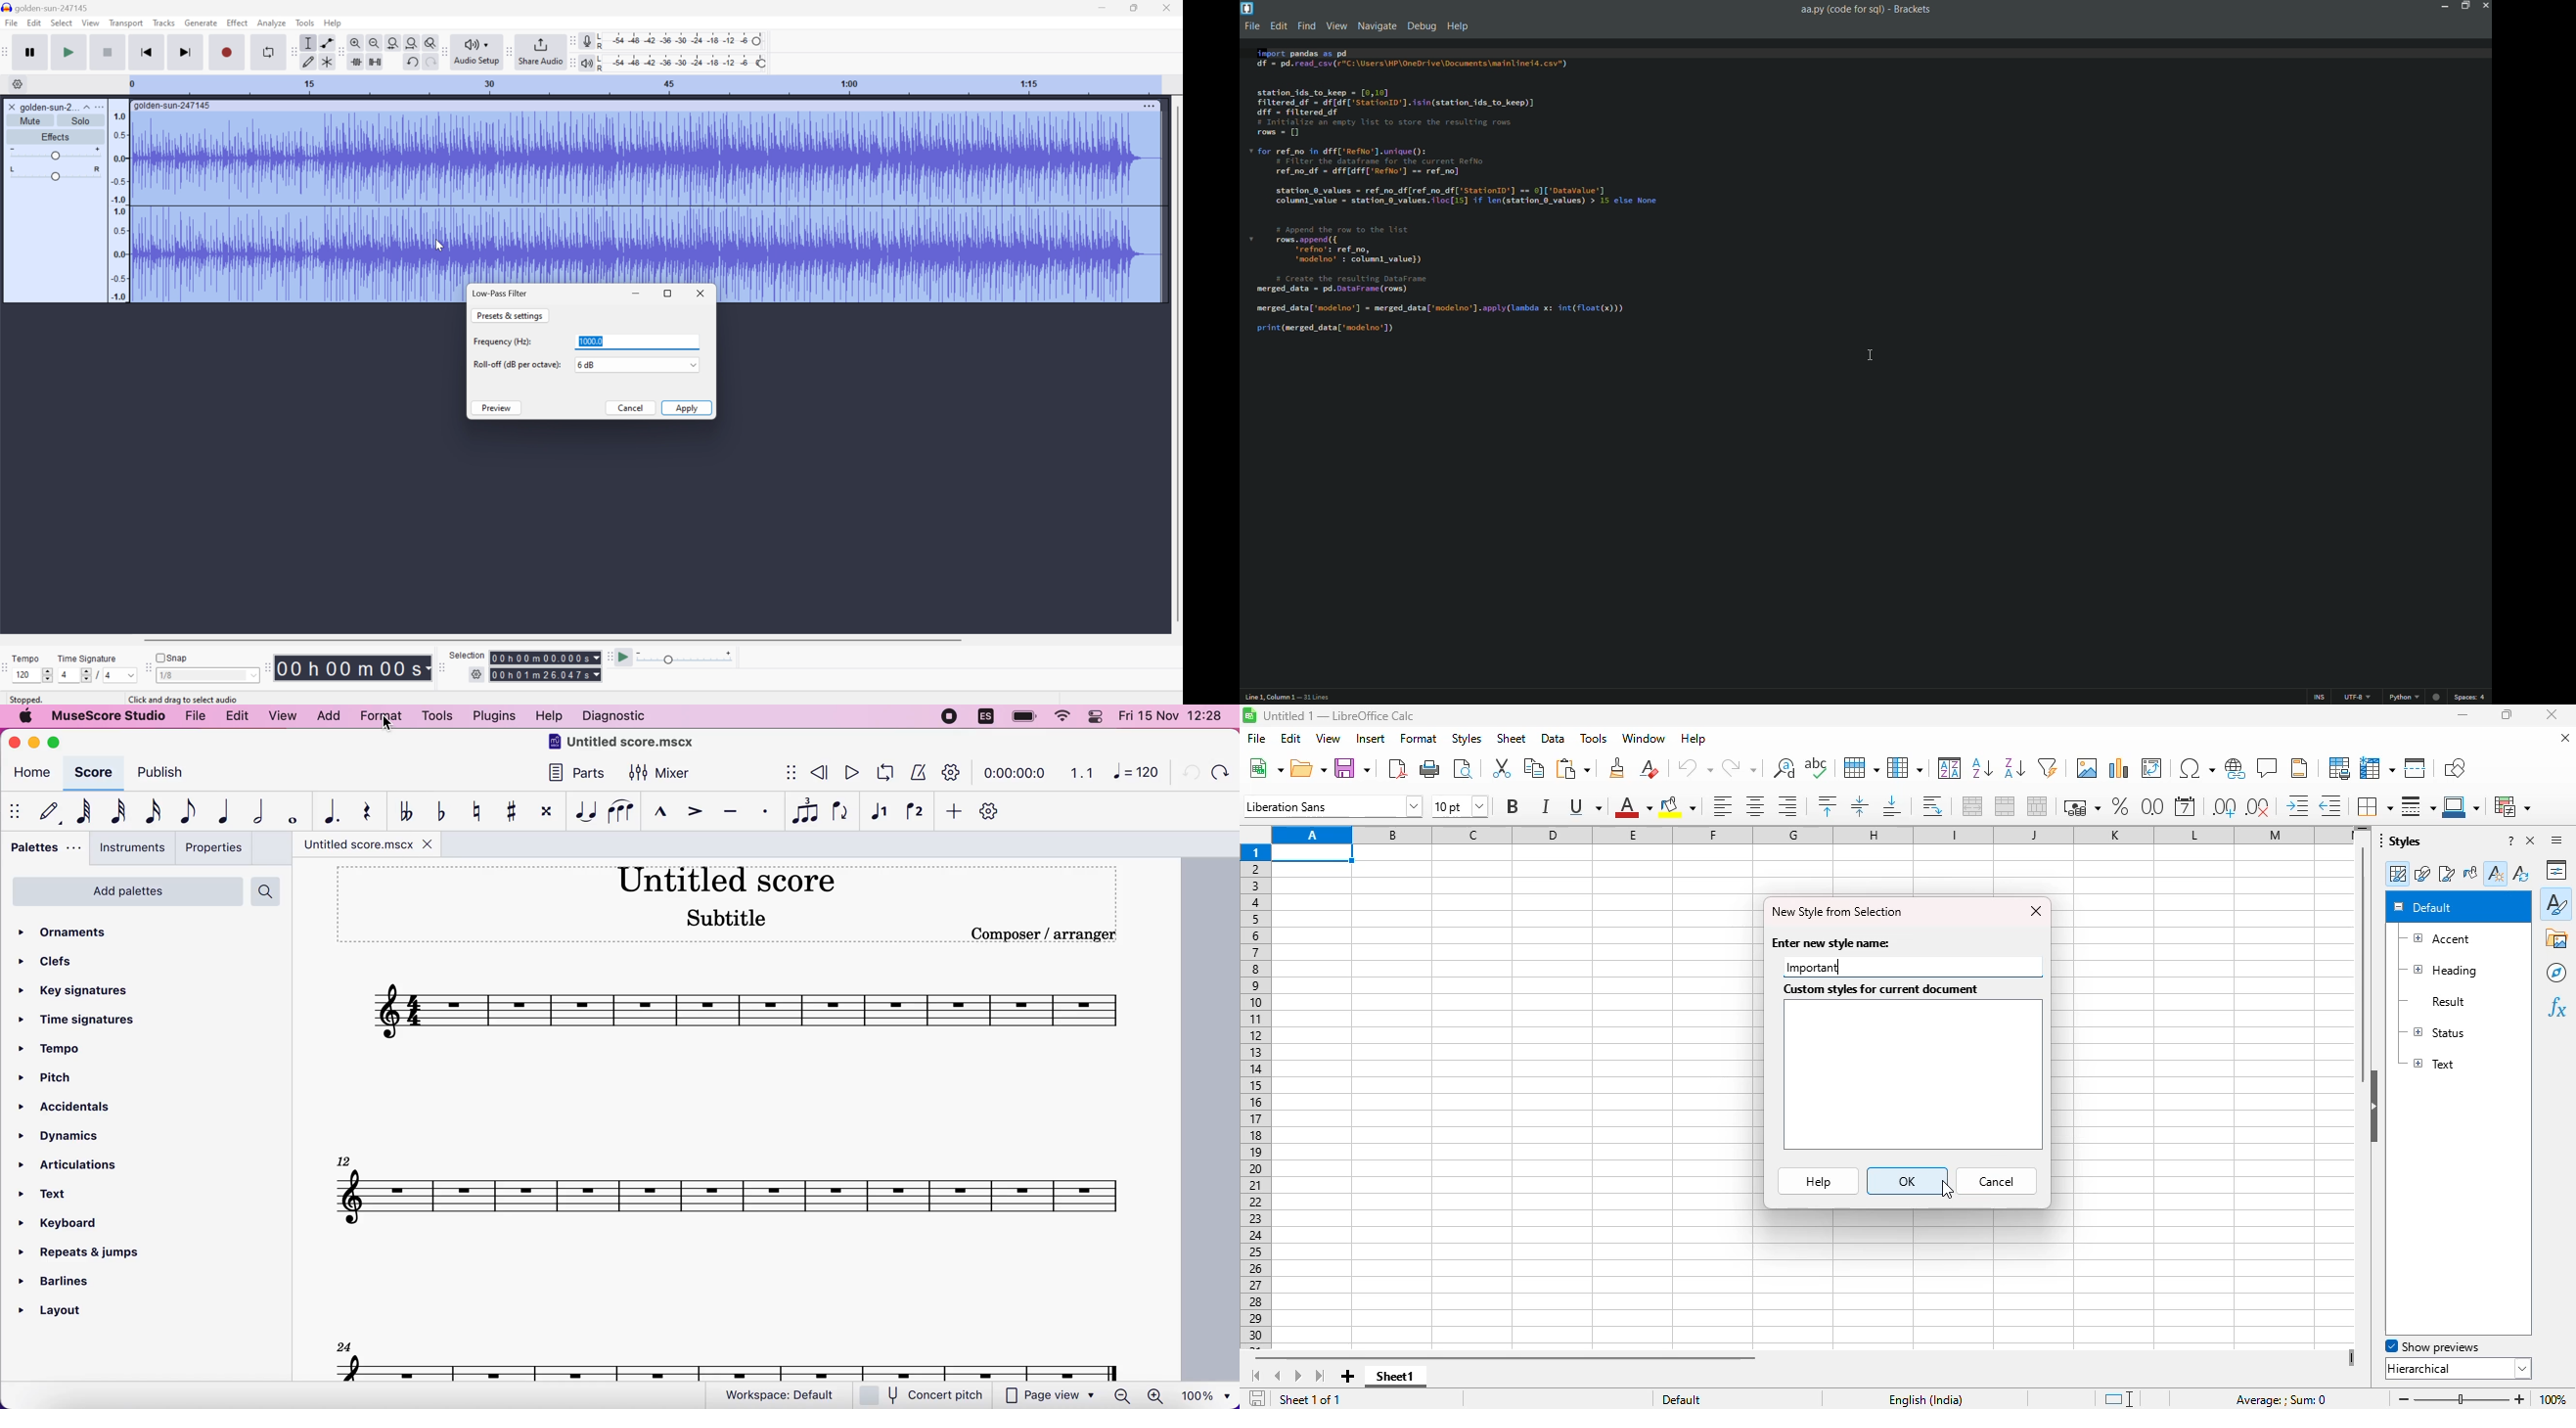 The width and height of the screenshot is (2576, 1428). What do you see at coordinates (34, 23) in the screenshot?
I see `Edit` at bounding box center [34, 23].